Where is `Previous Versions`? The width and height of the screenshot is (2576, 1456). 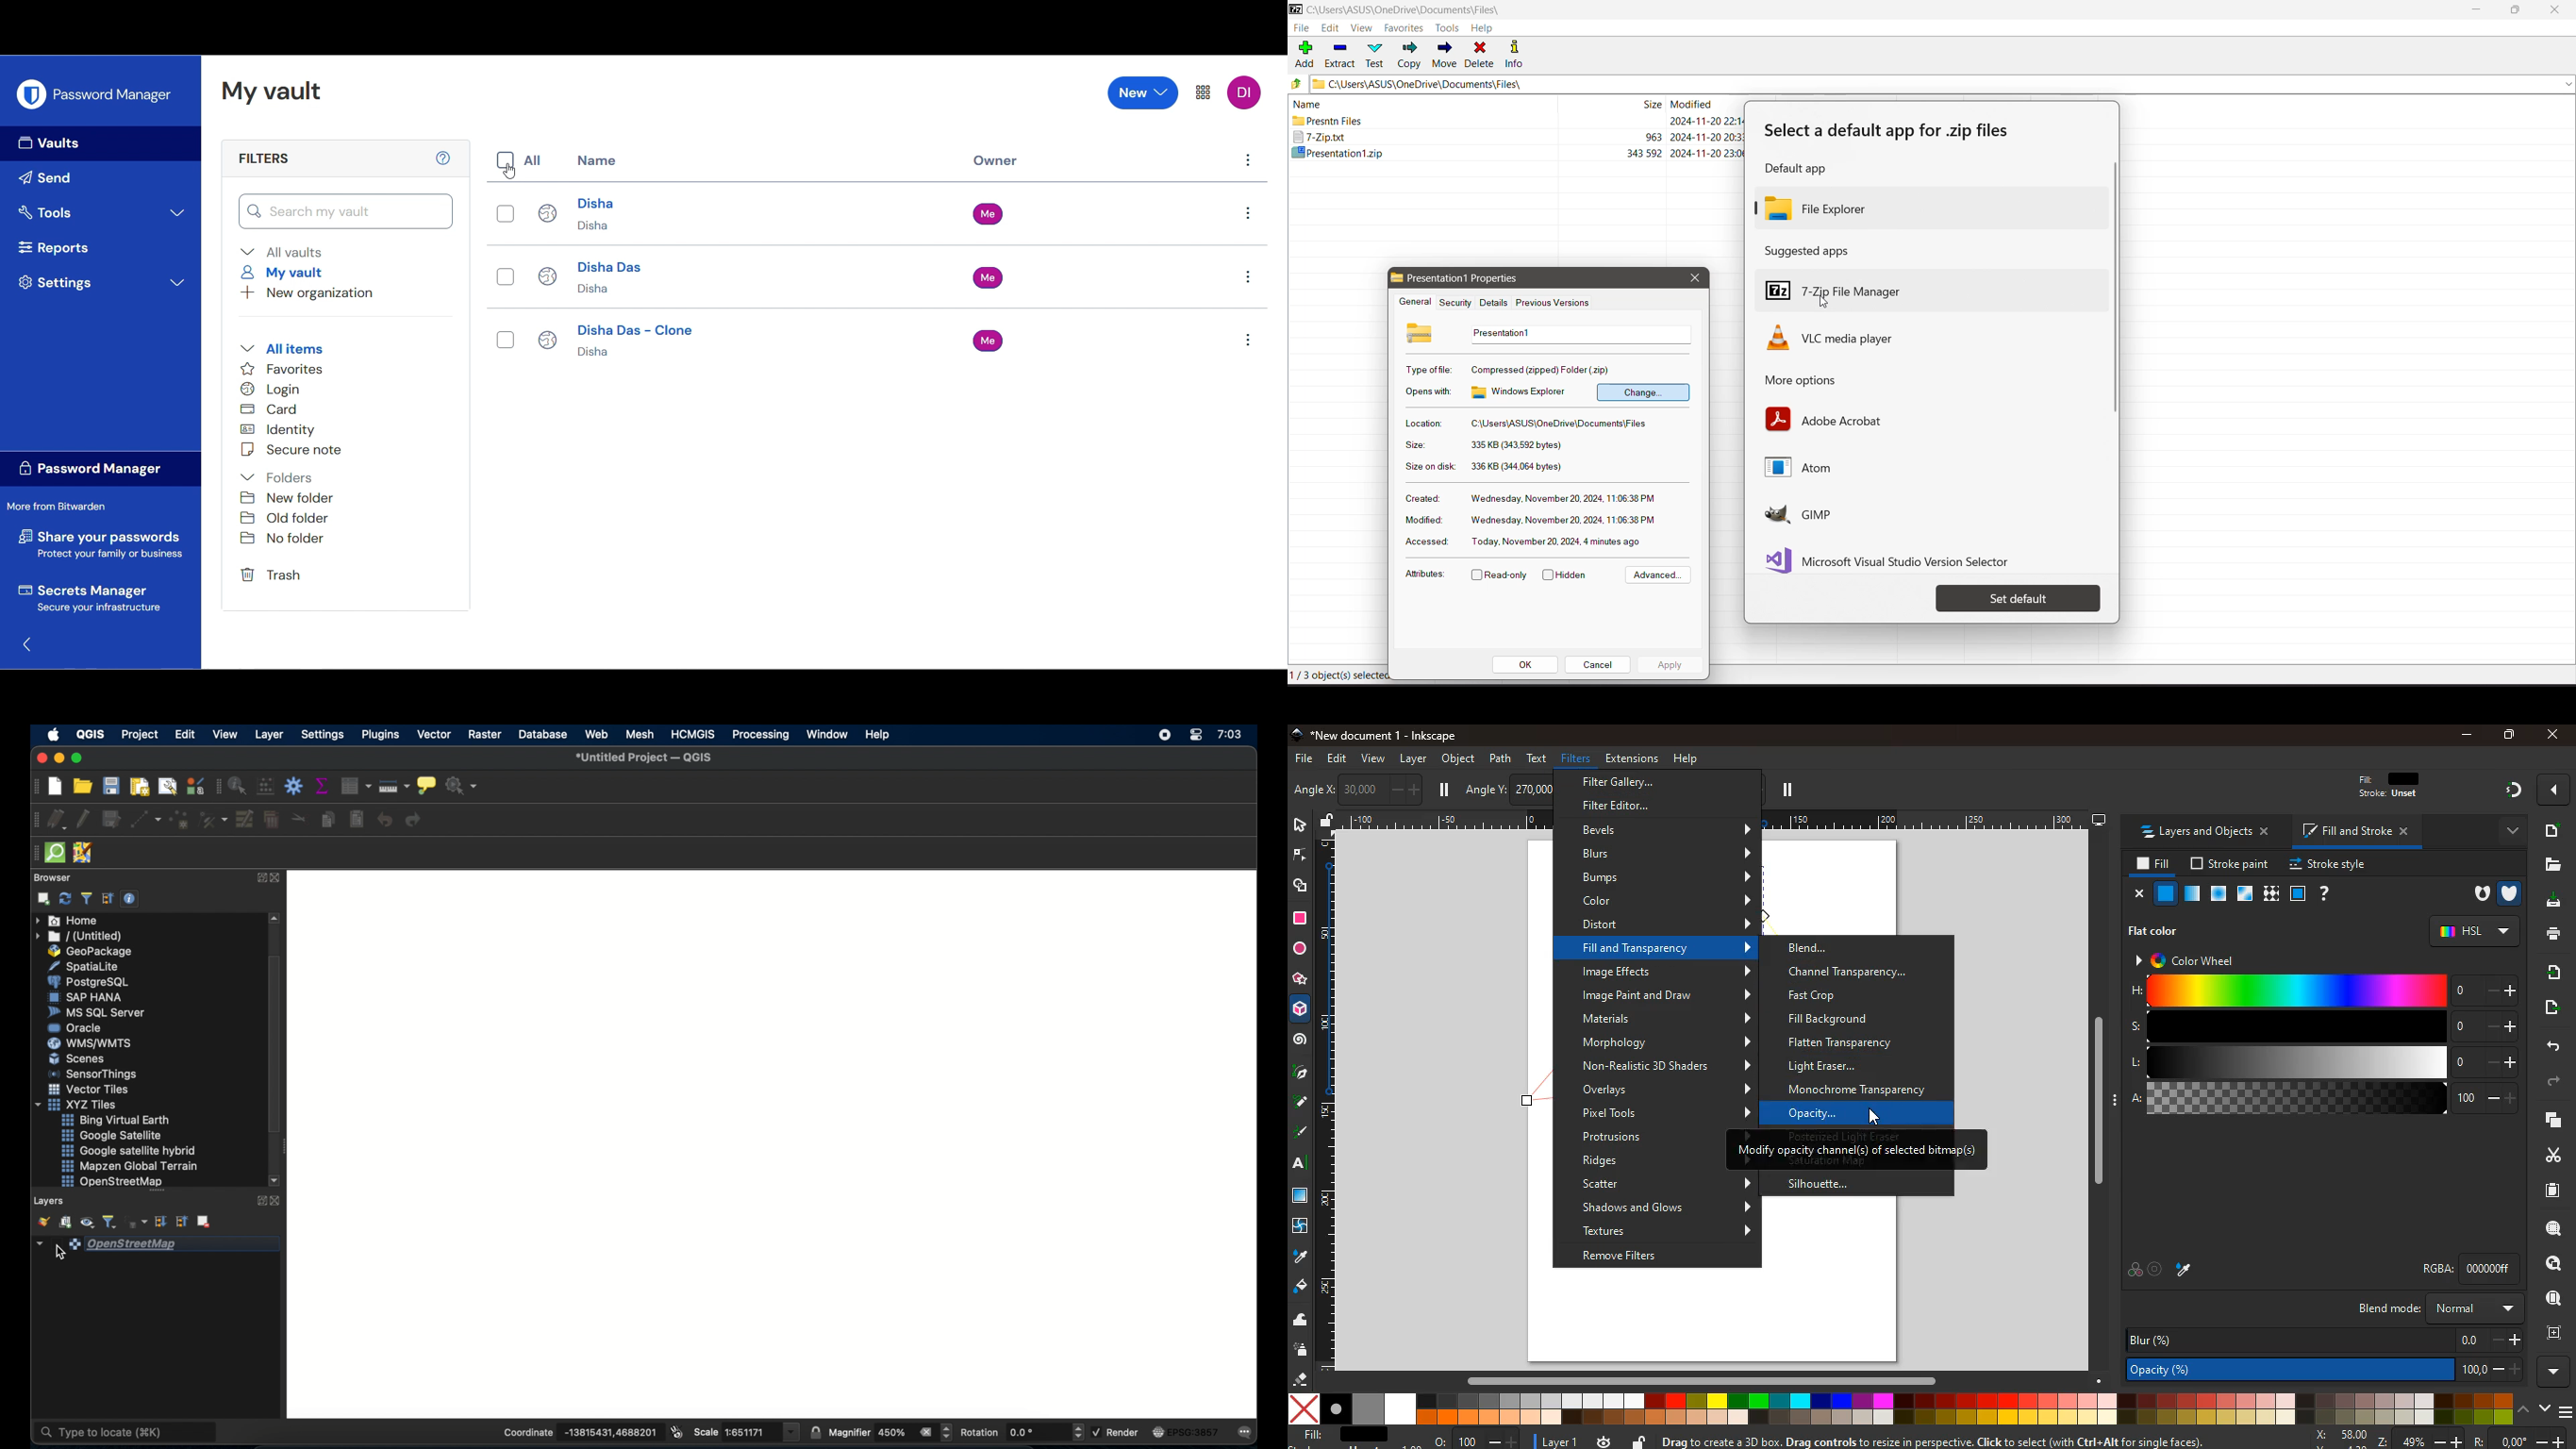 Previous Versions is located at coordinates (1553, 304).